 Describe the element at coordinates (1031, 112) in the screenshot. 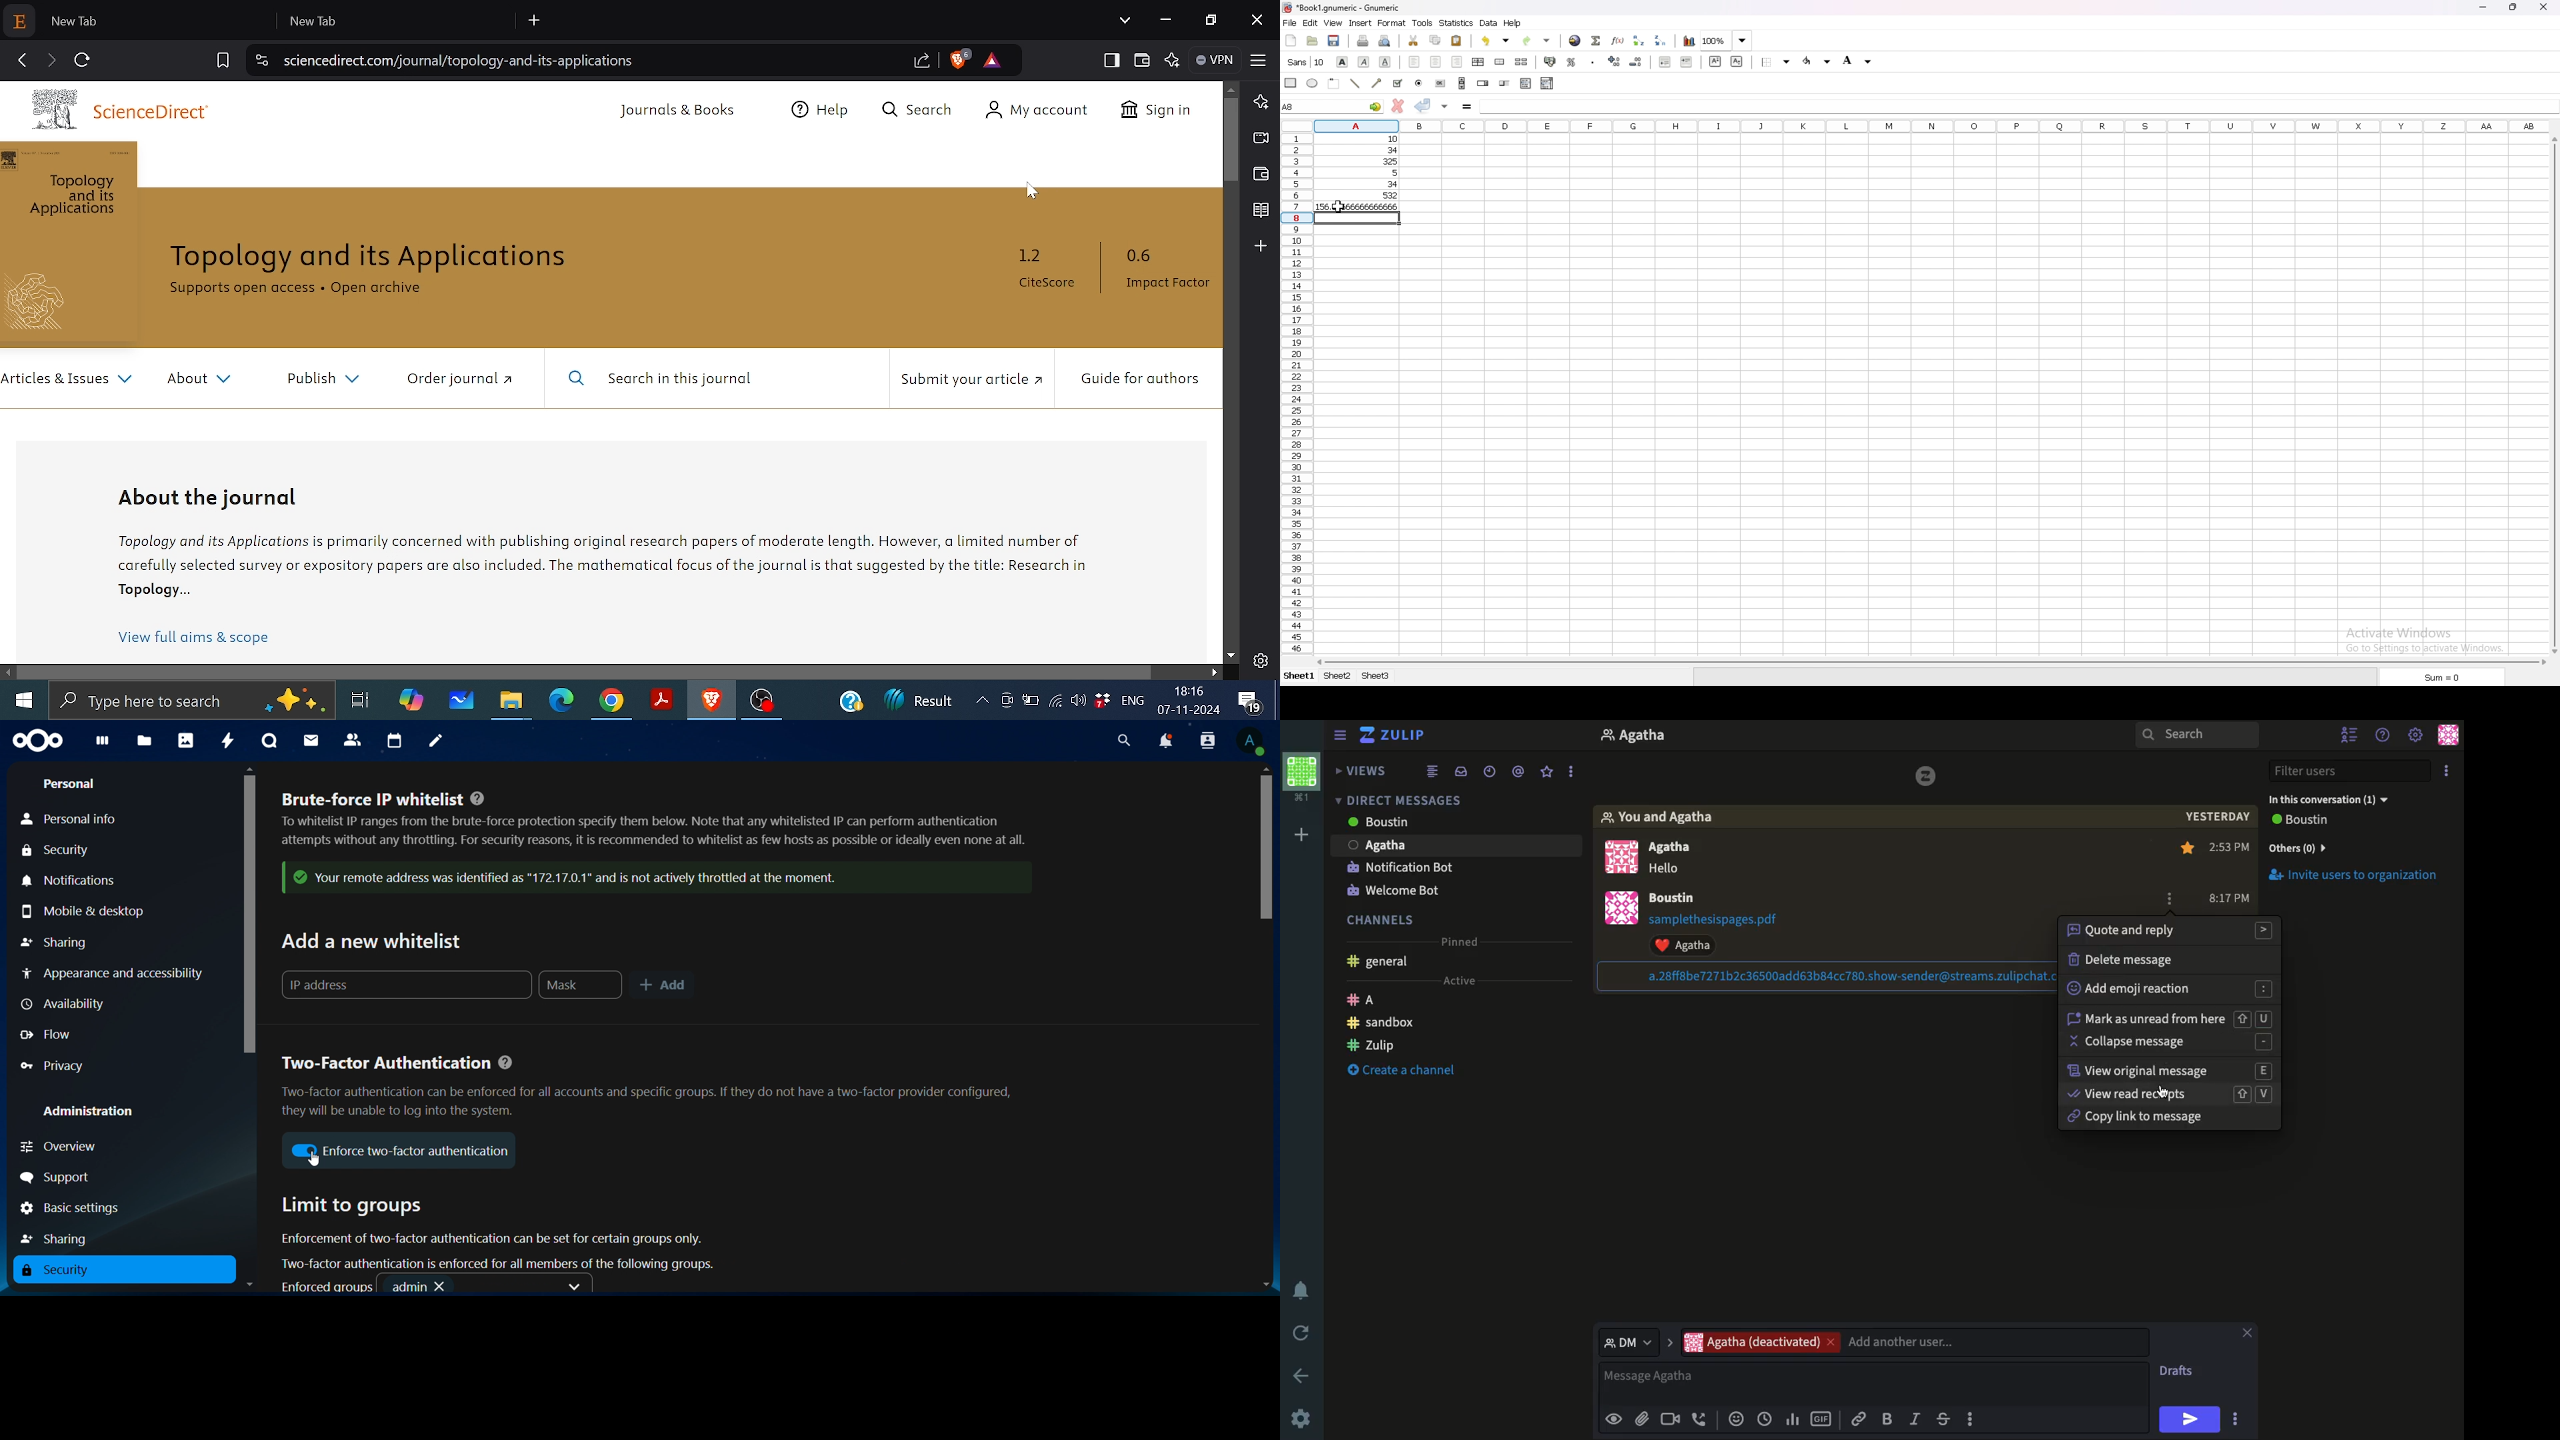

I see `My Account` at that location.